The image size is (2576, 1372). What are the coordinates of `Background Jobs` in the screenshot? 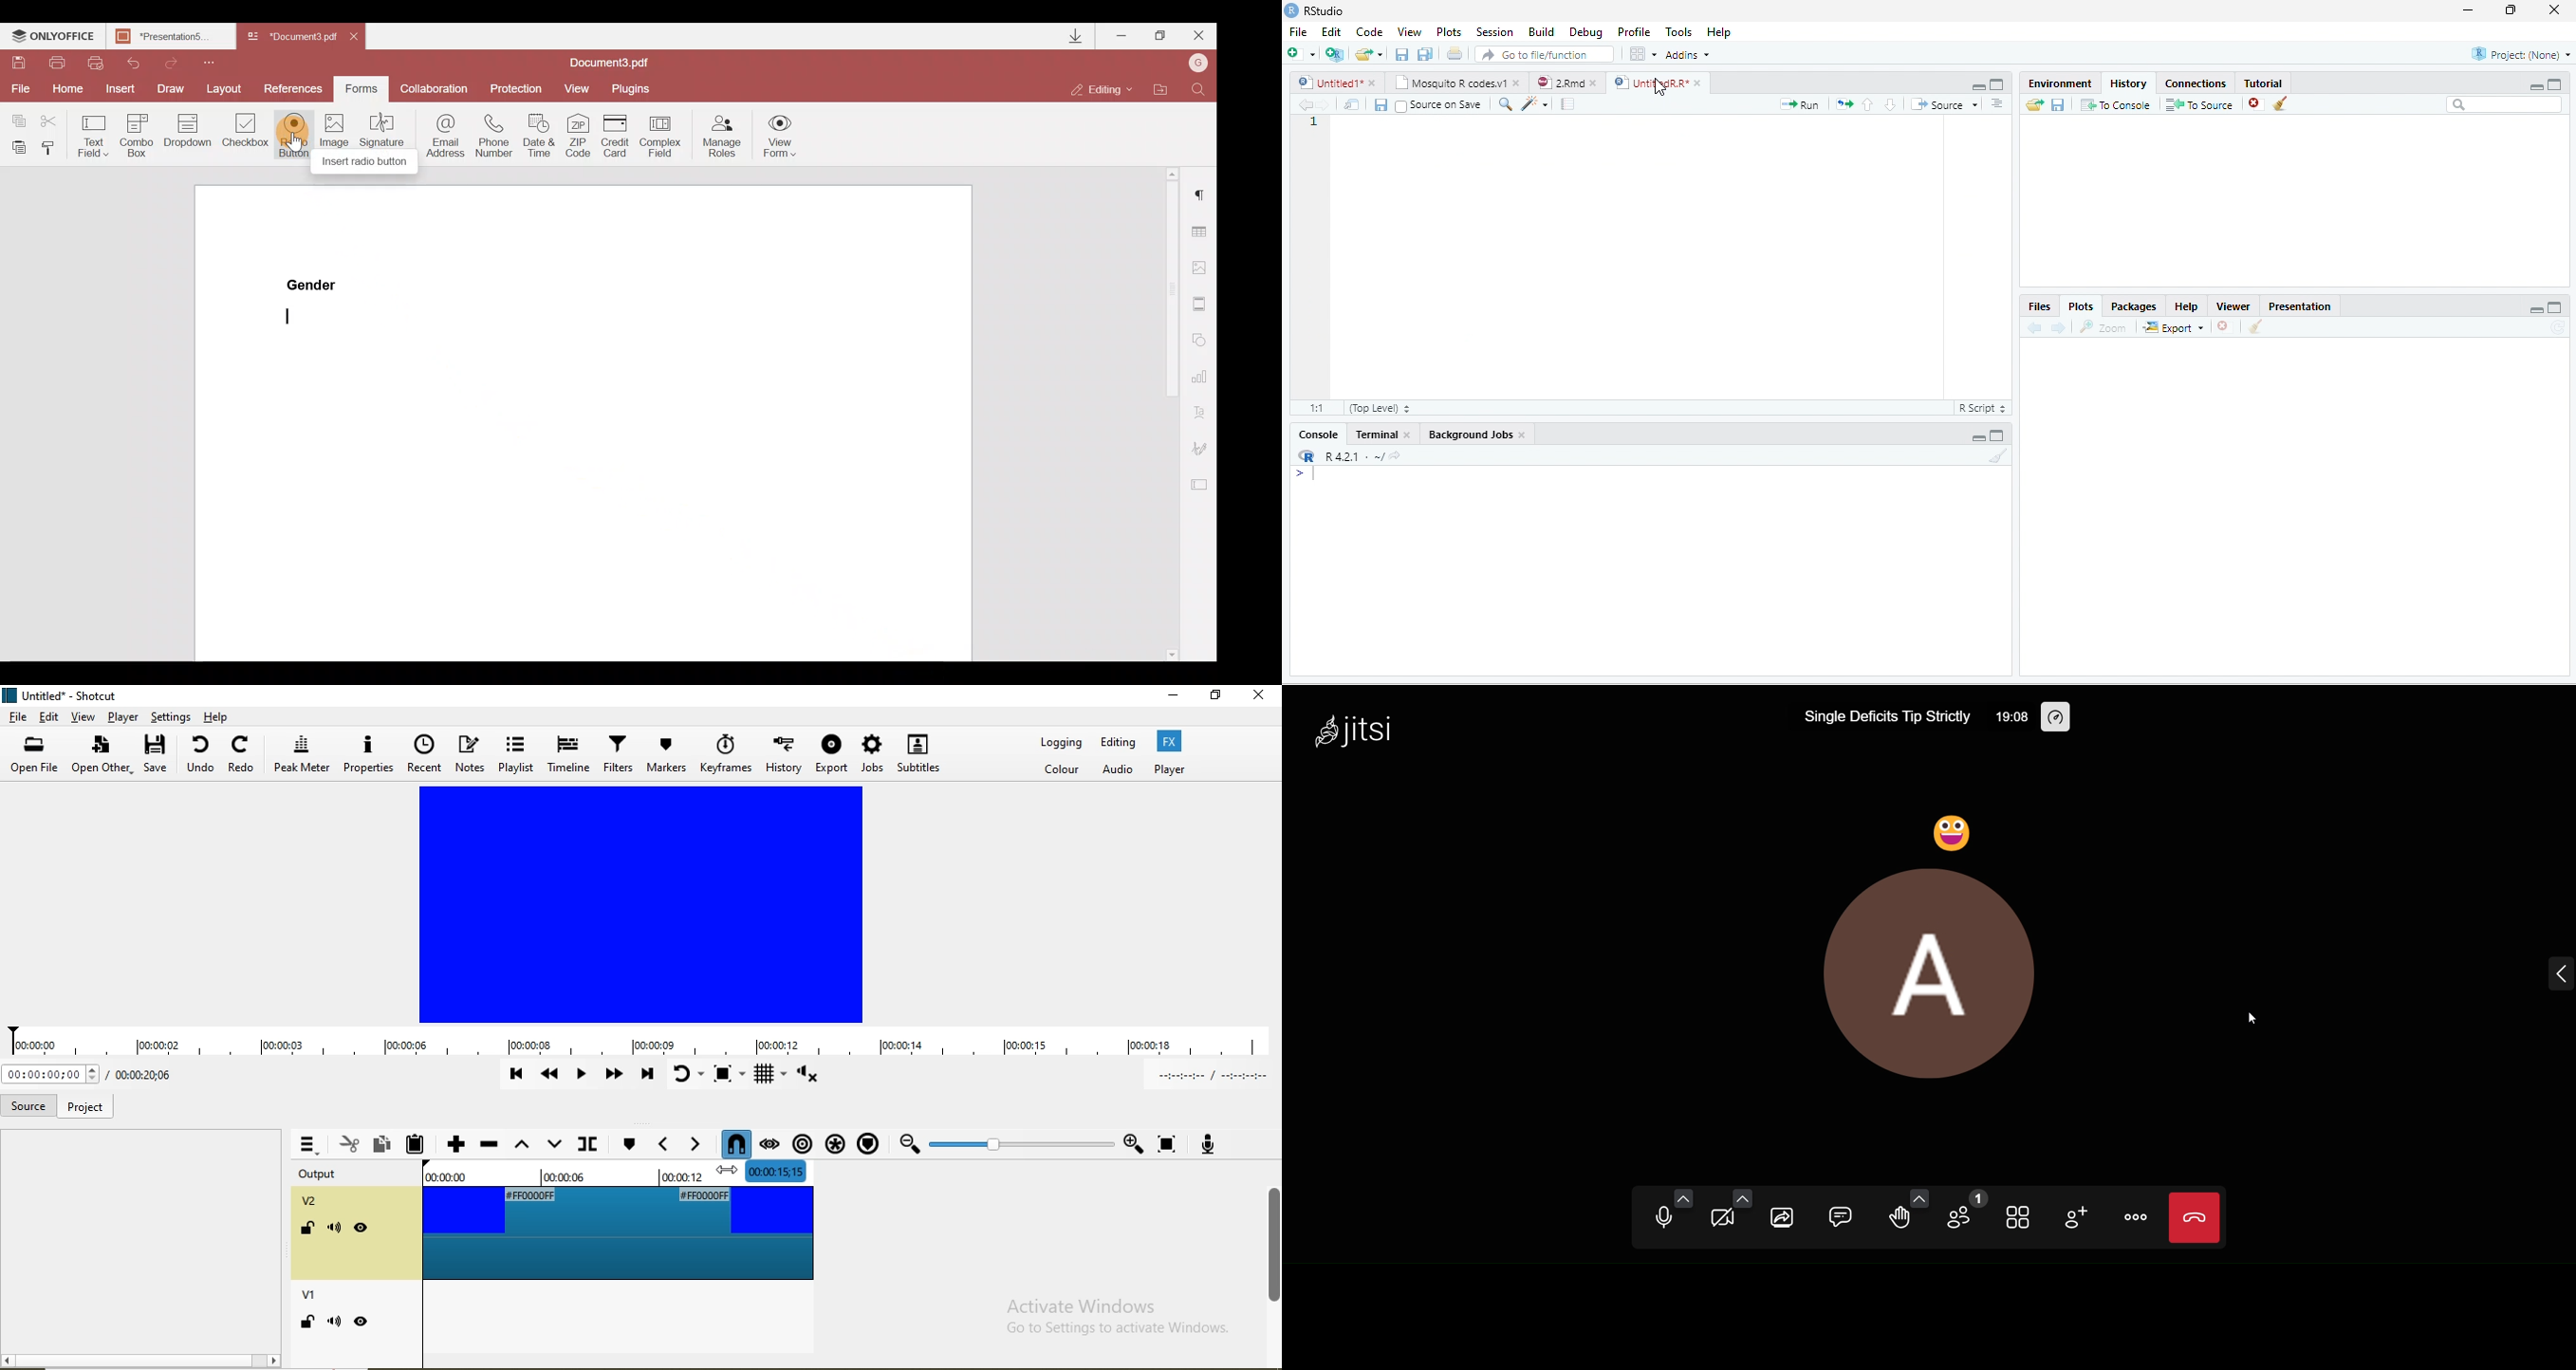 It's located at (1469, 435).